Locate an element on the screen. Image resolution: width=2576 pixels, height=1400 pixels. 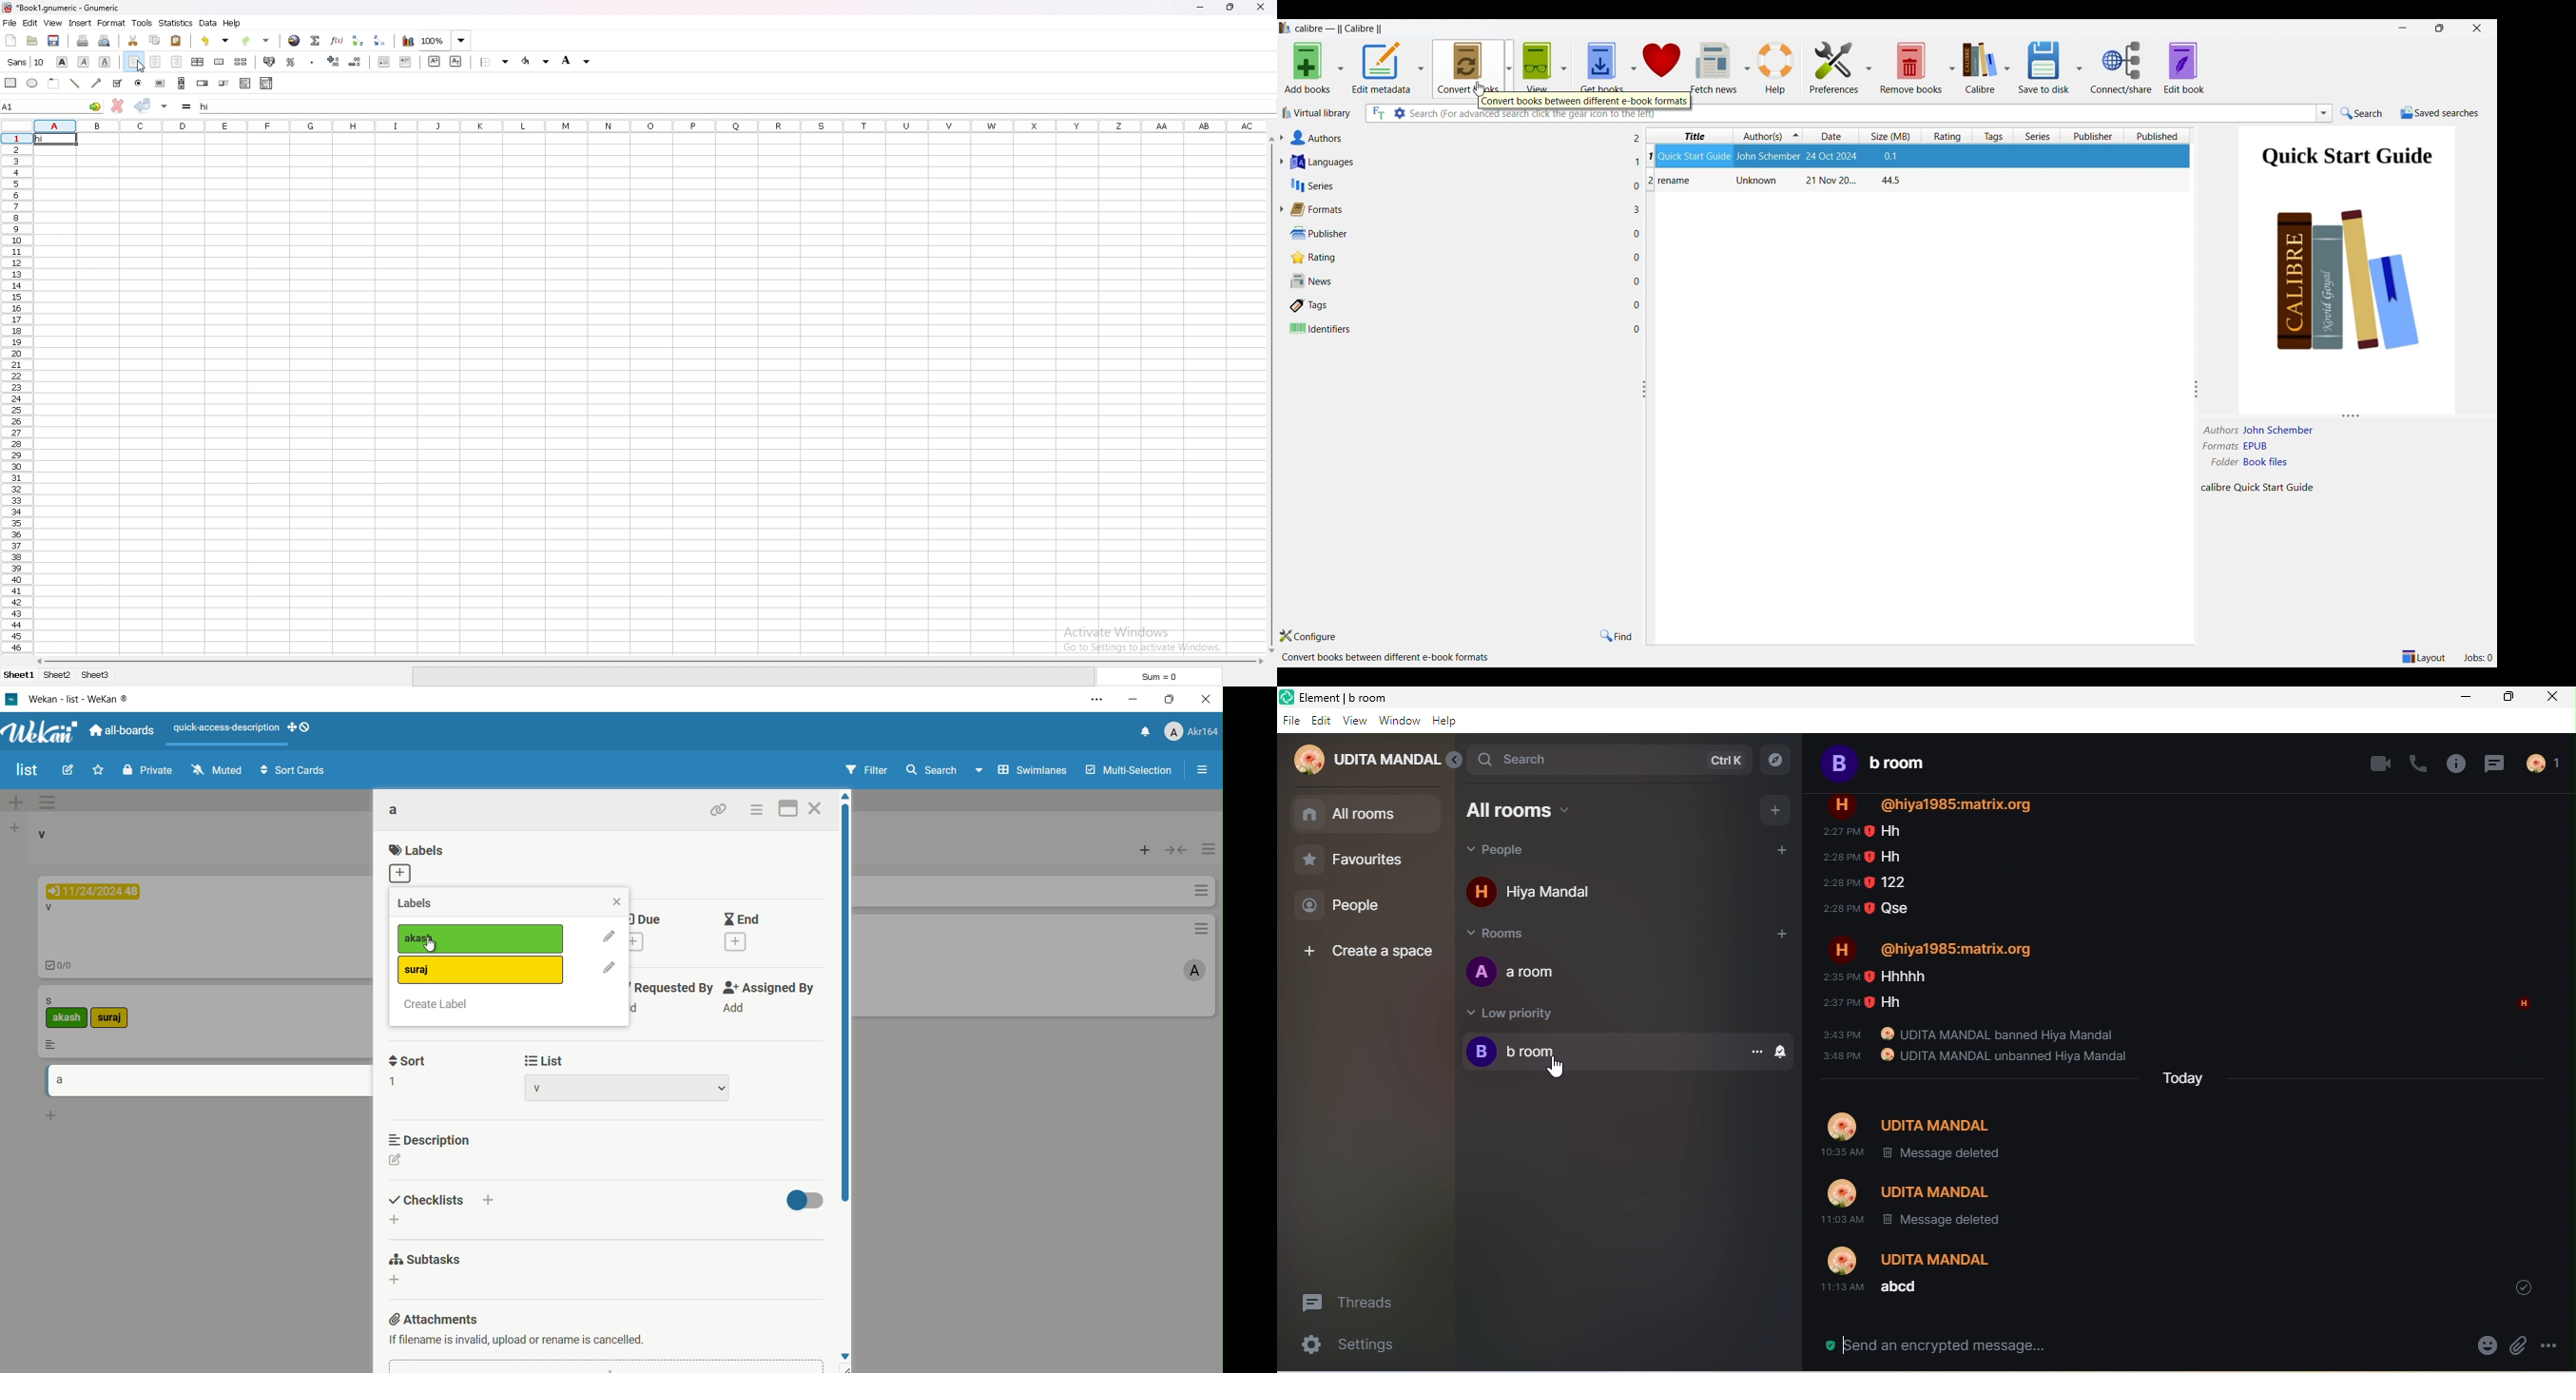
open/close sidebar is located at coordinates (1204, 770).